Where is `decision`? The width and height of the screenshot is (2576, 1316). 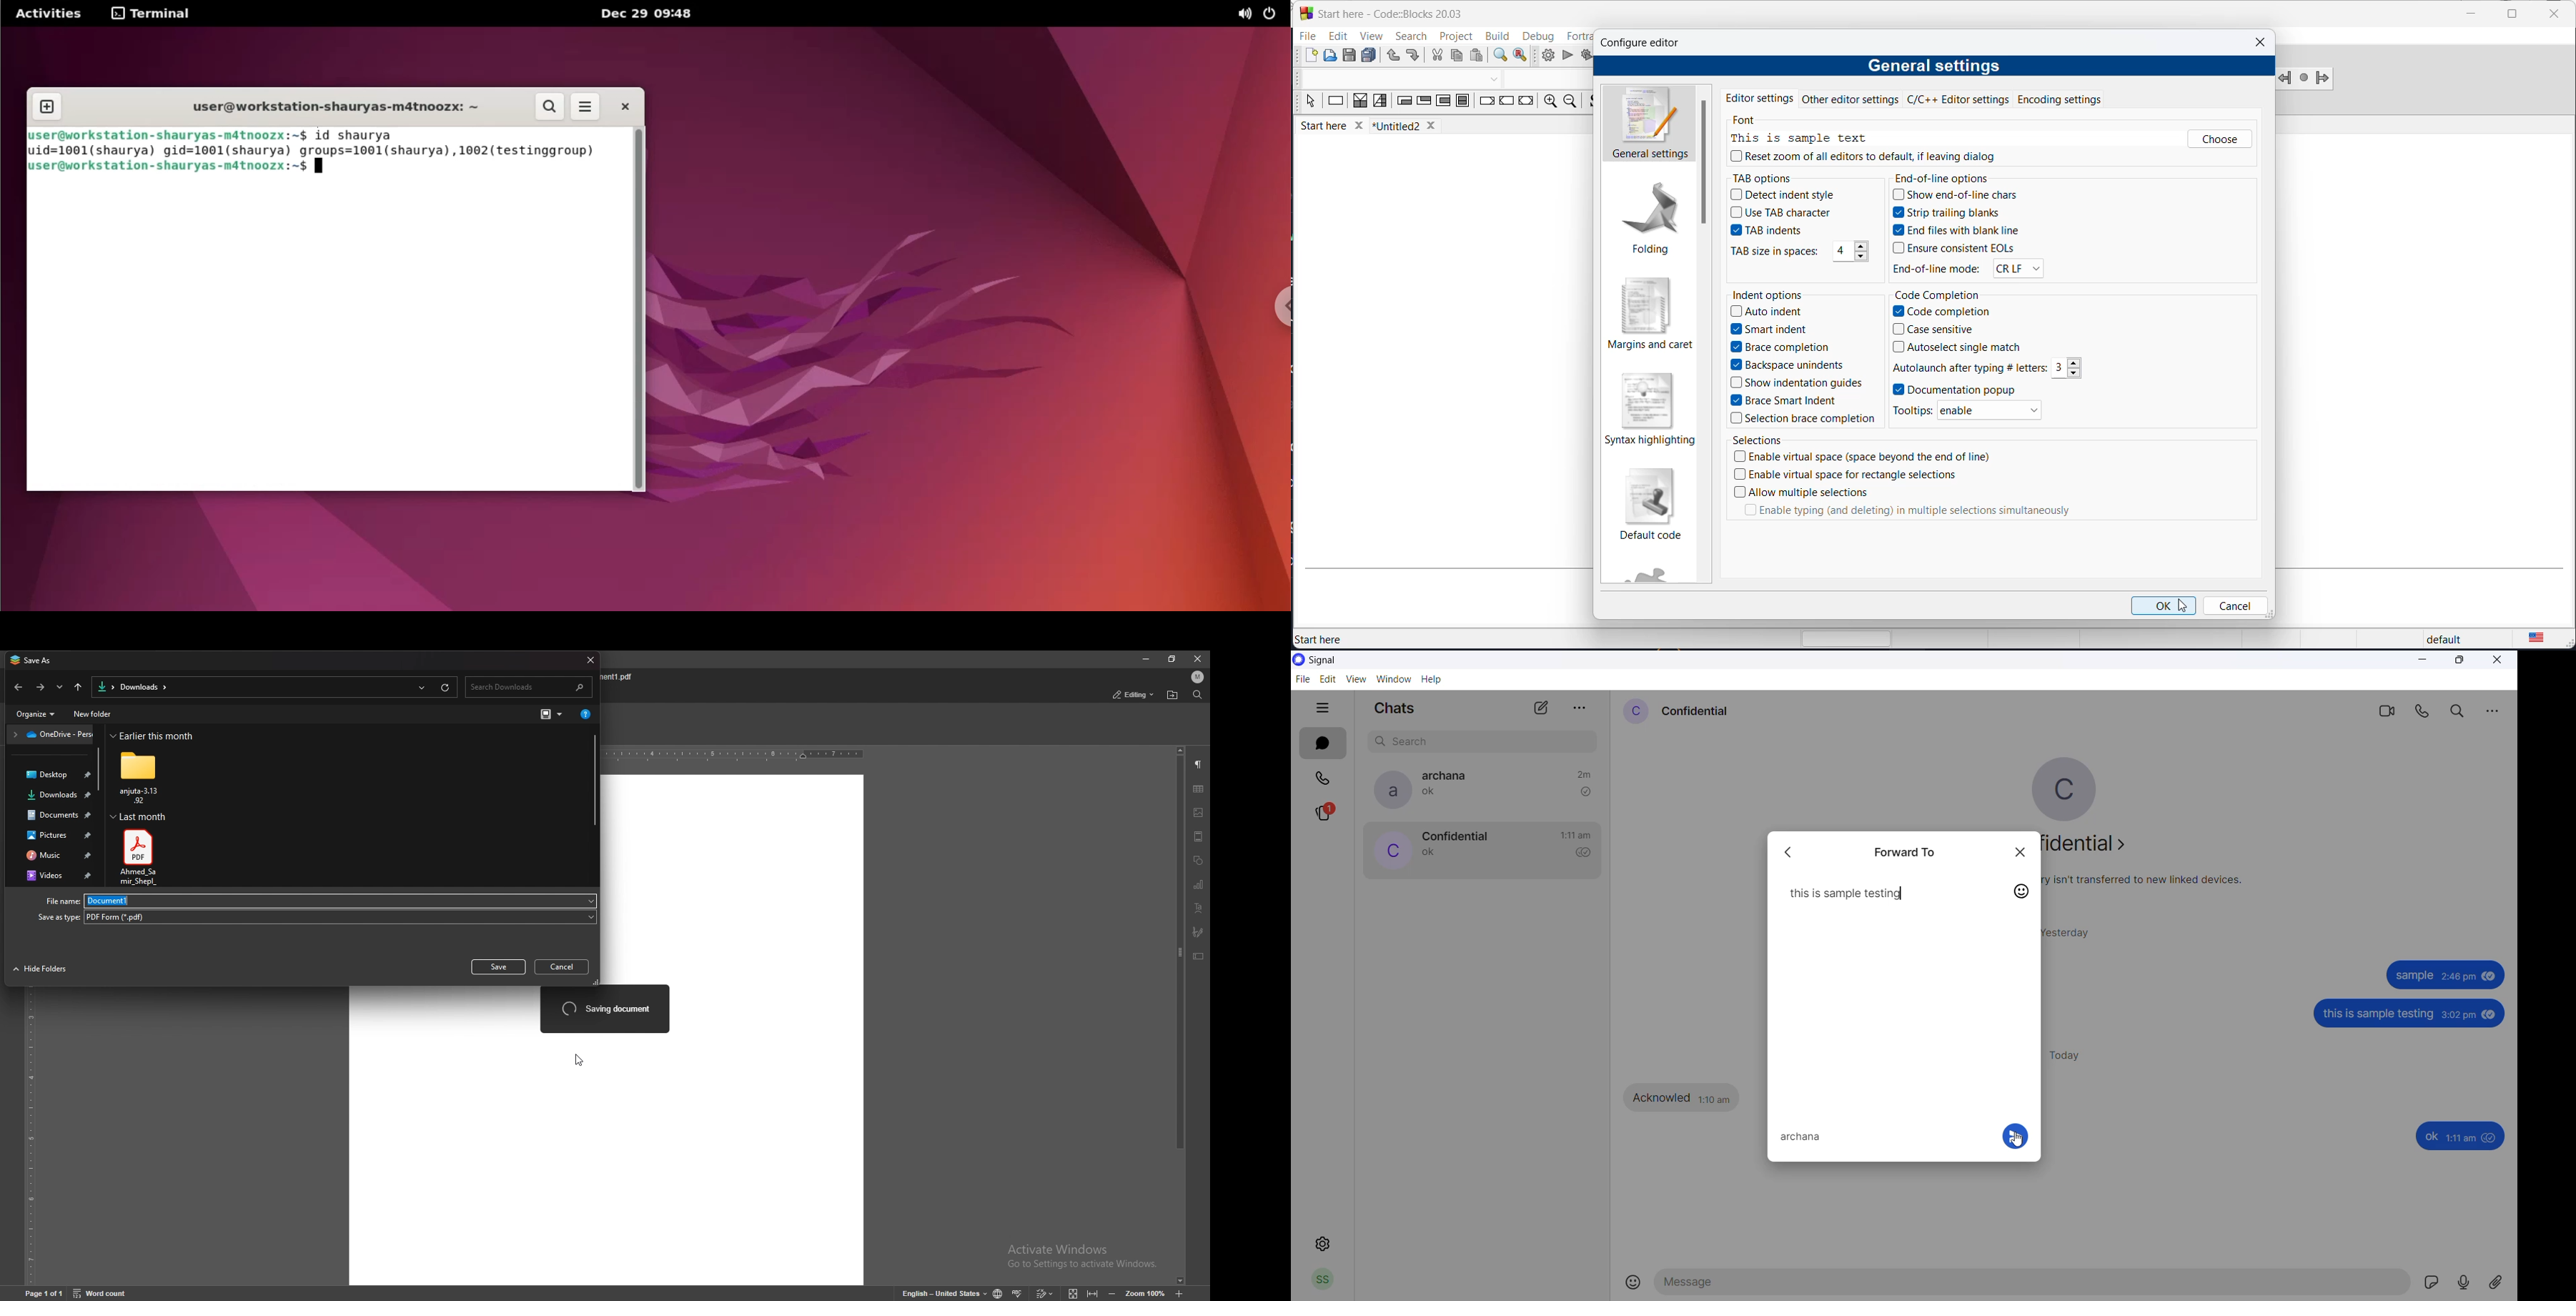 decision is located at coordinates (1361, 102).